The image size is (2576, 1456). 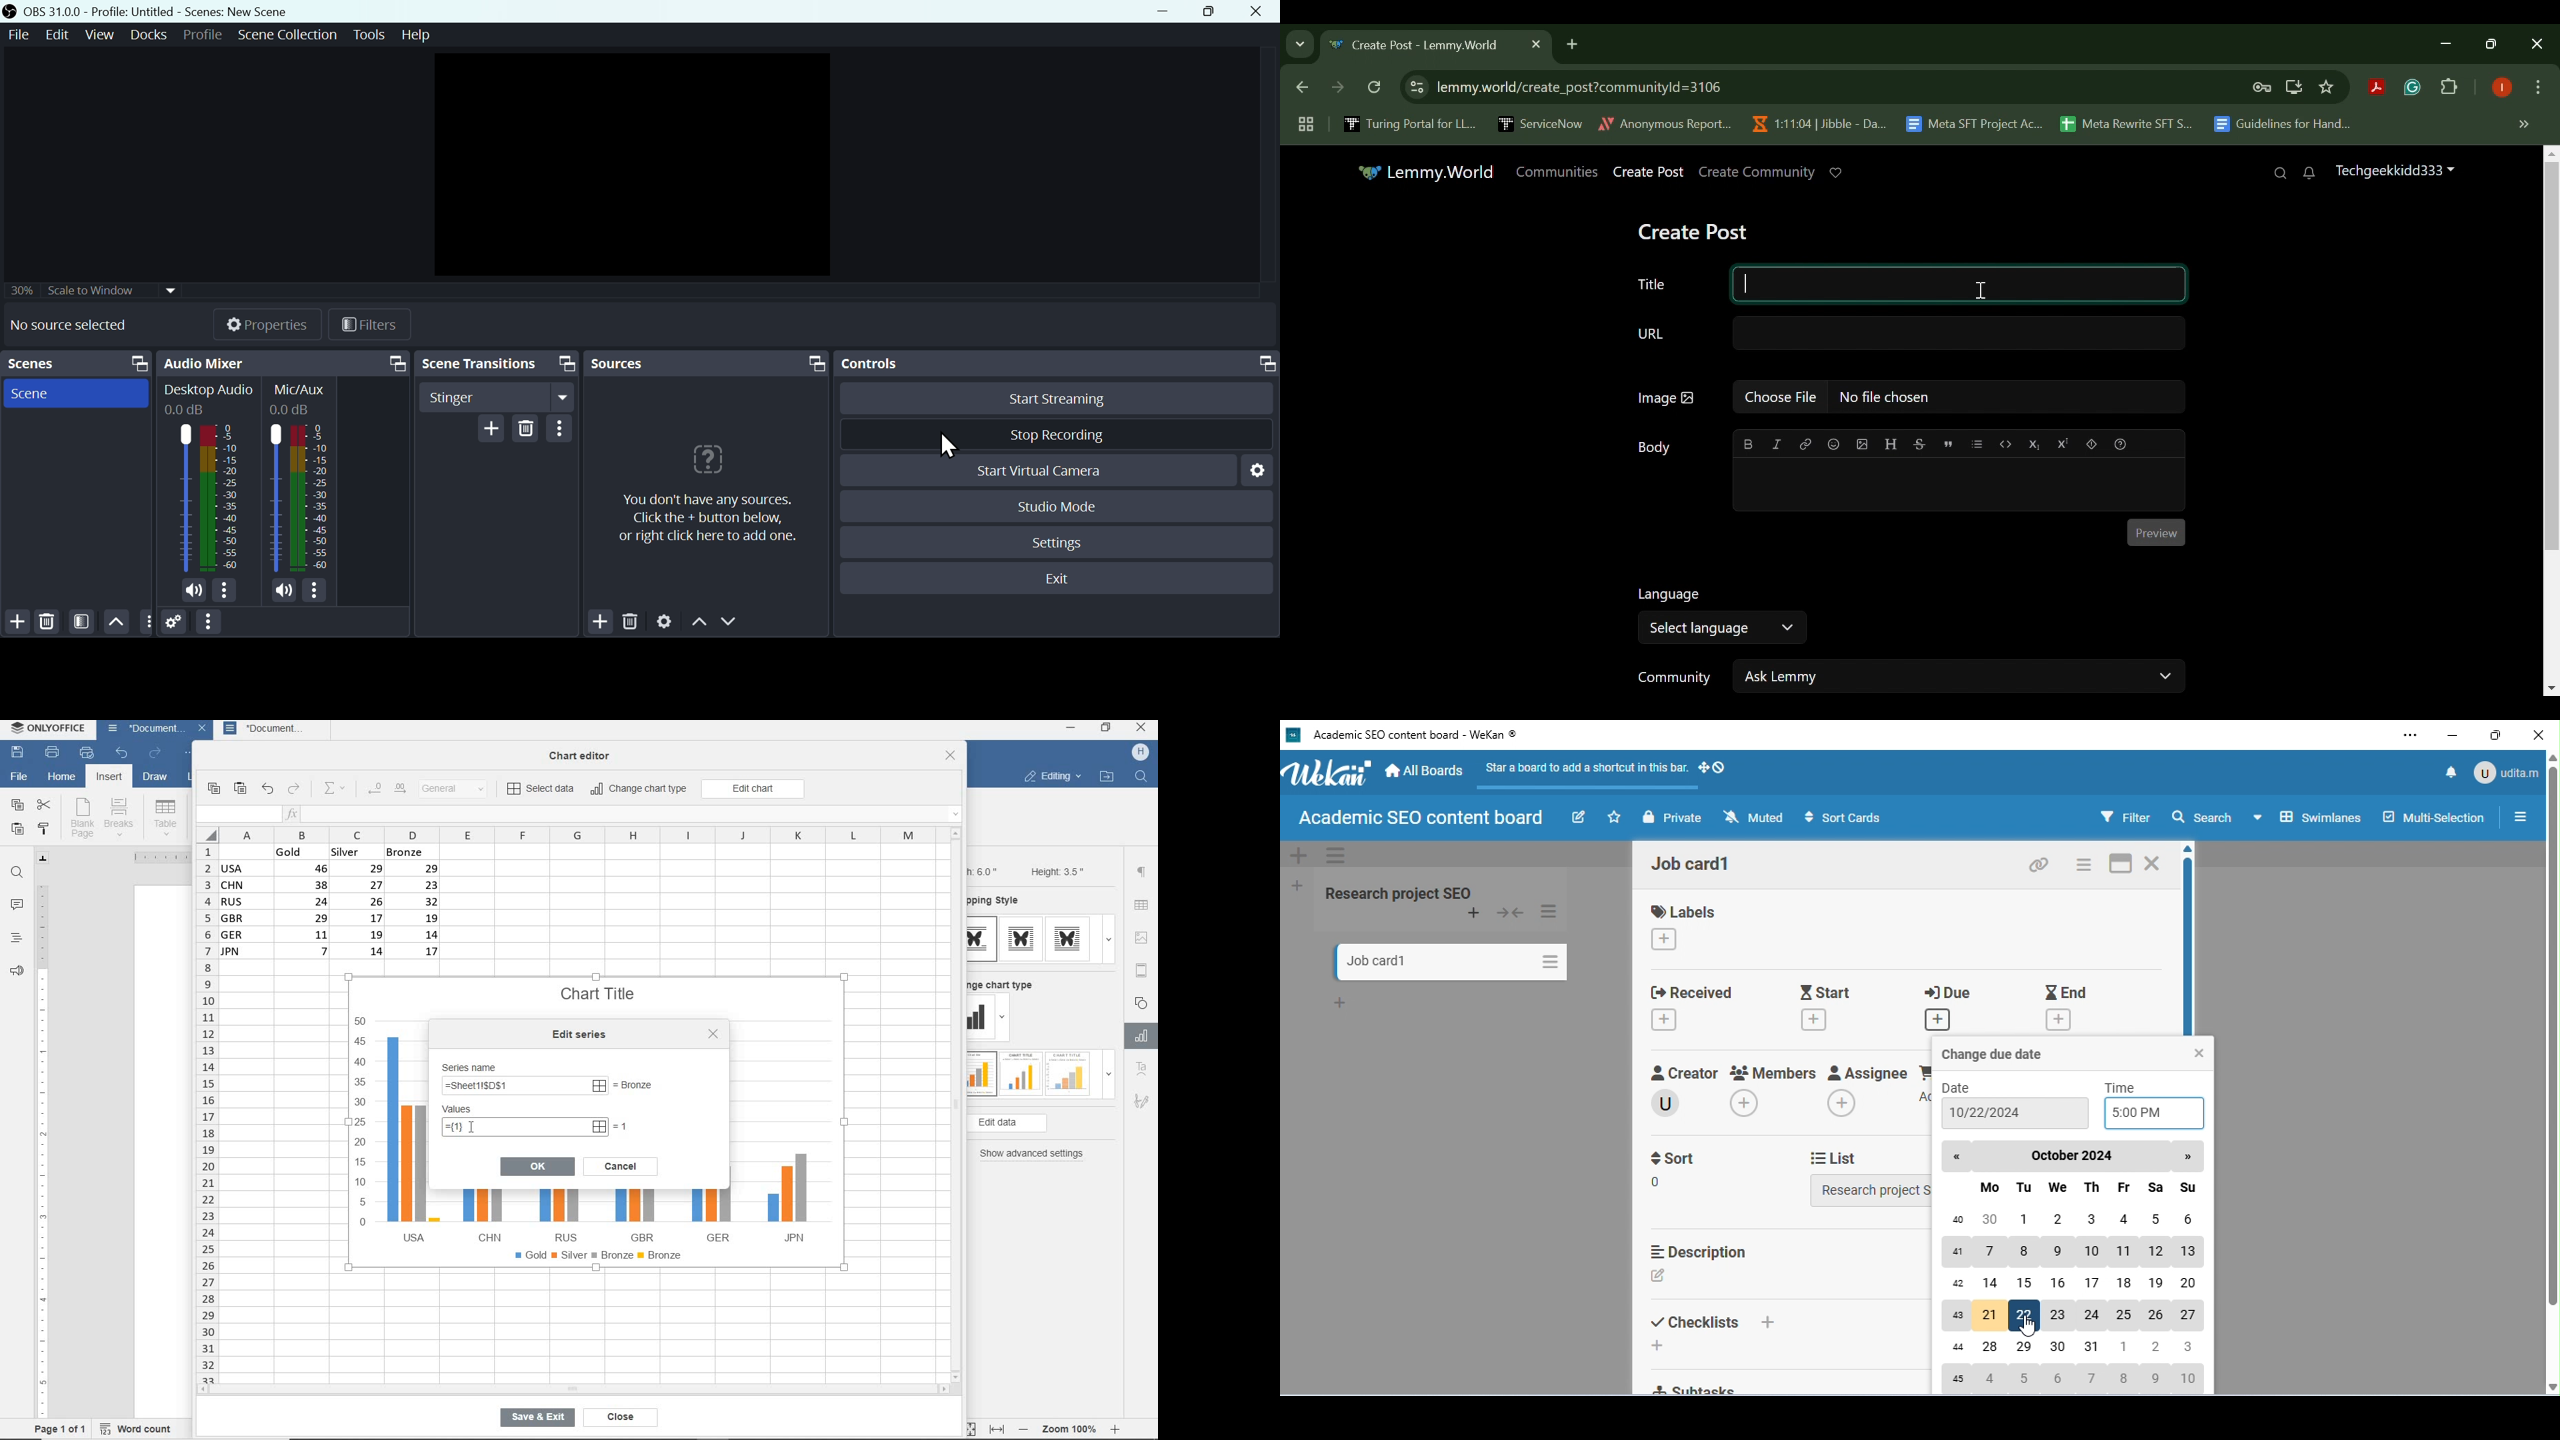 I want to click on legend, so click(x=602, y=1258).